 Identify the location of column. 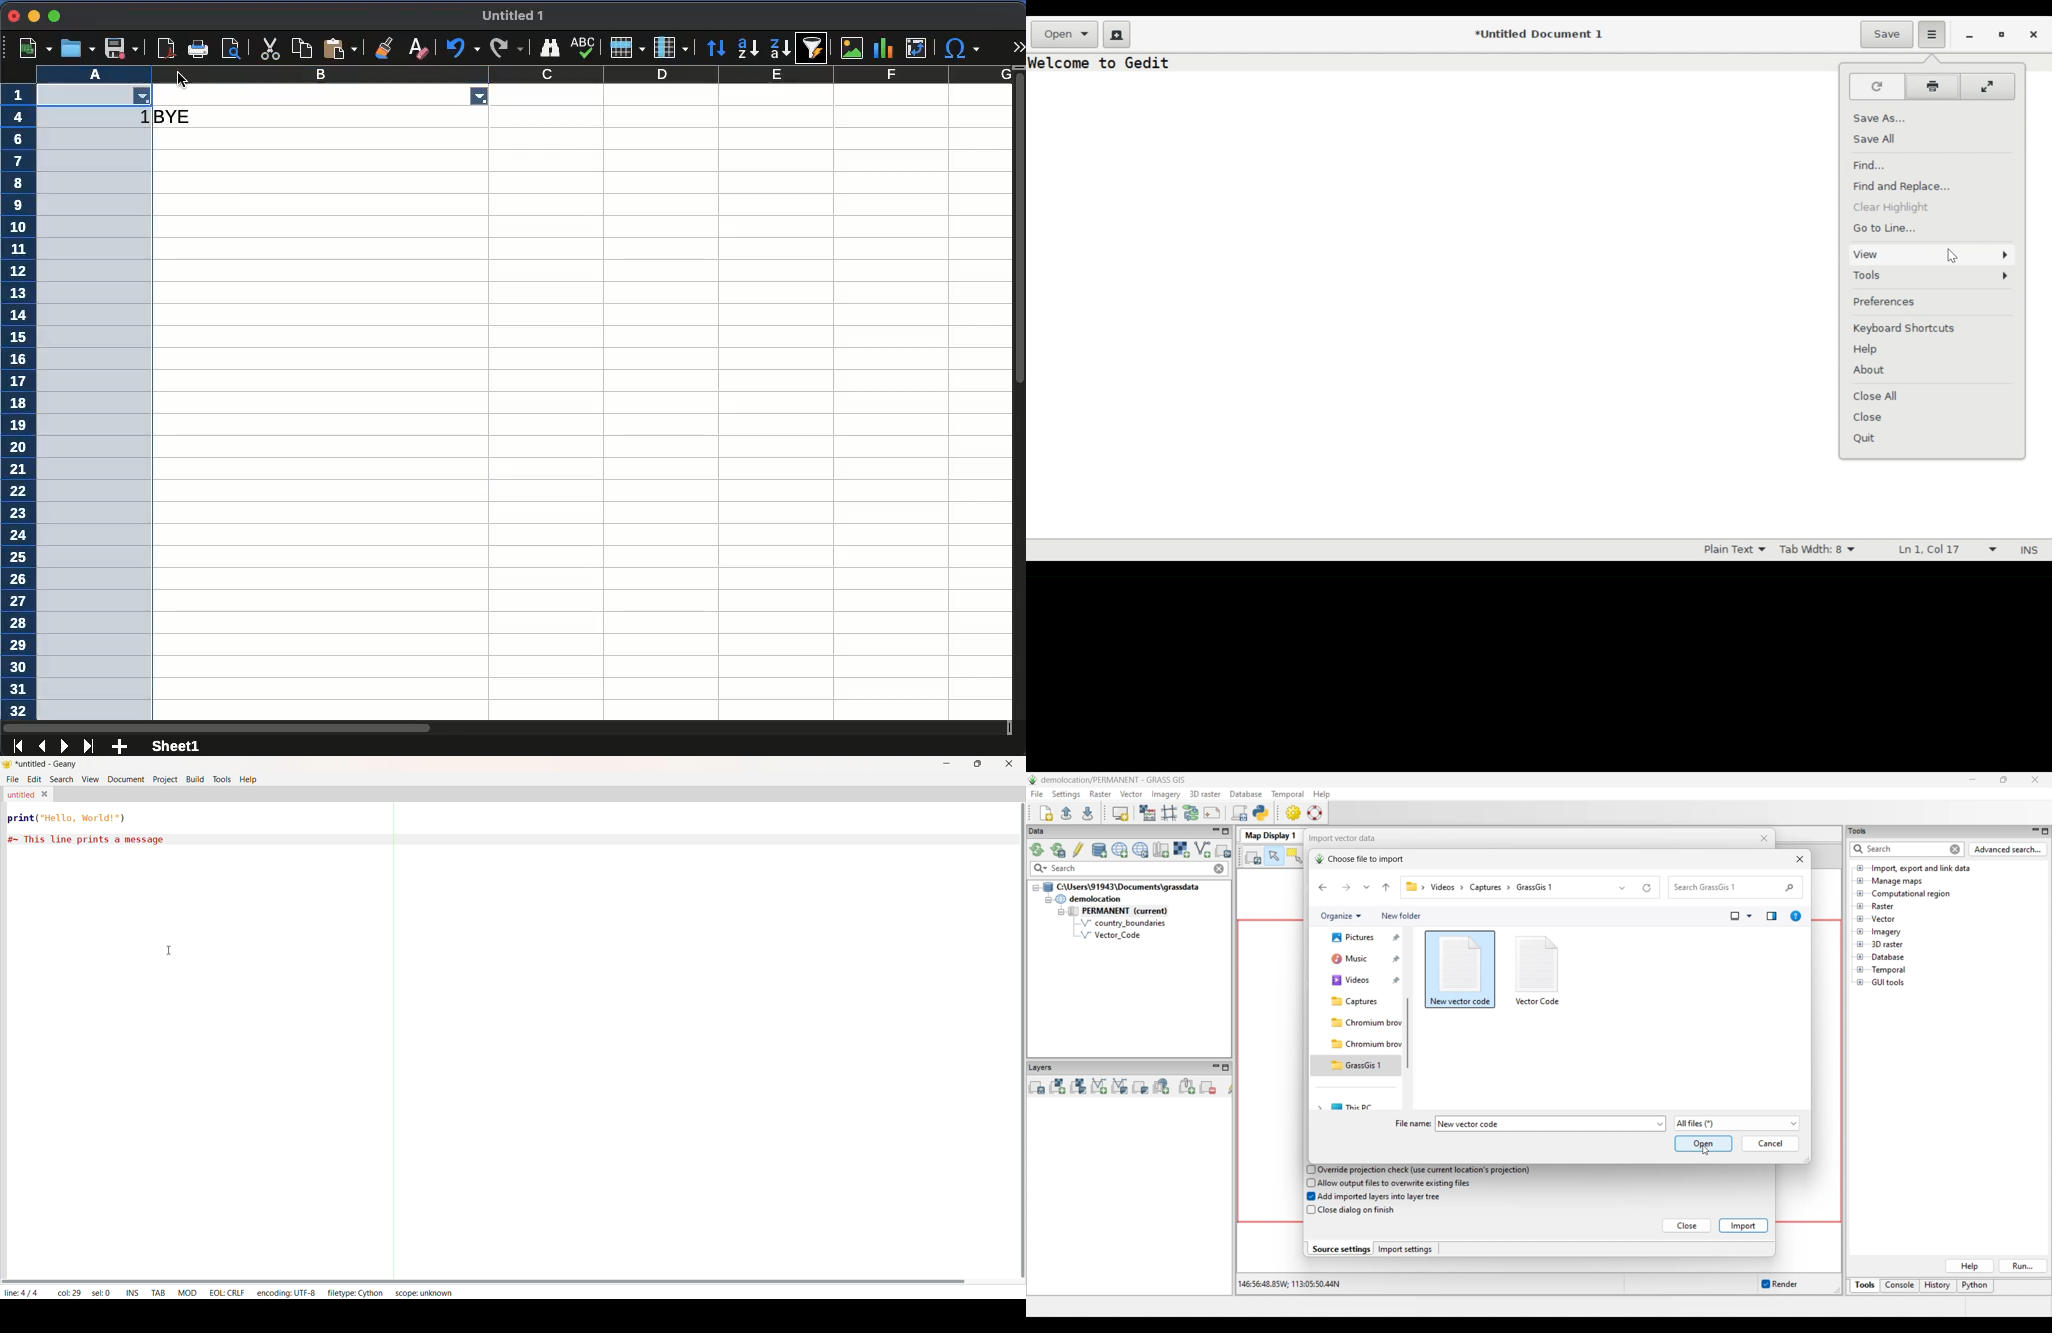
(524, 74).